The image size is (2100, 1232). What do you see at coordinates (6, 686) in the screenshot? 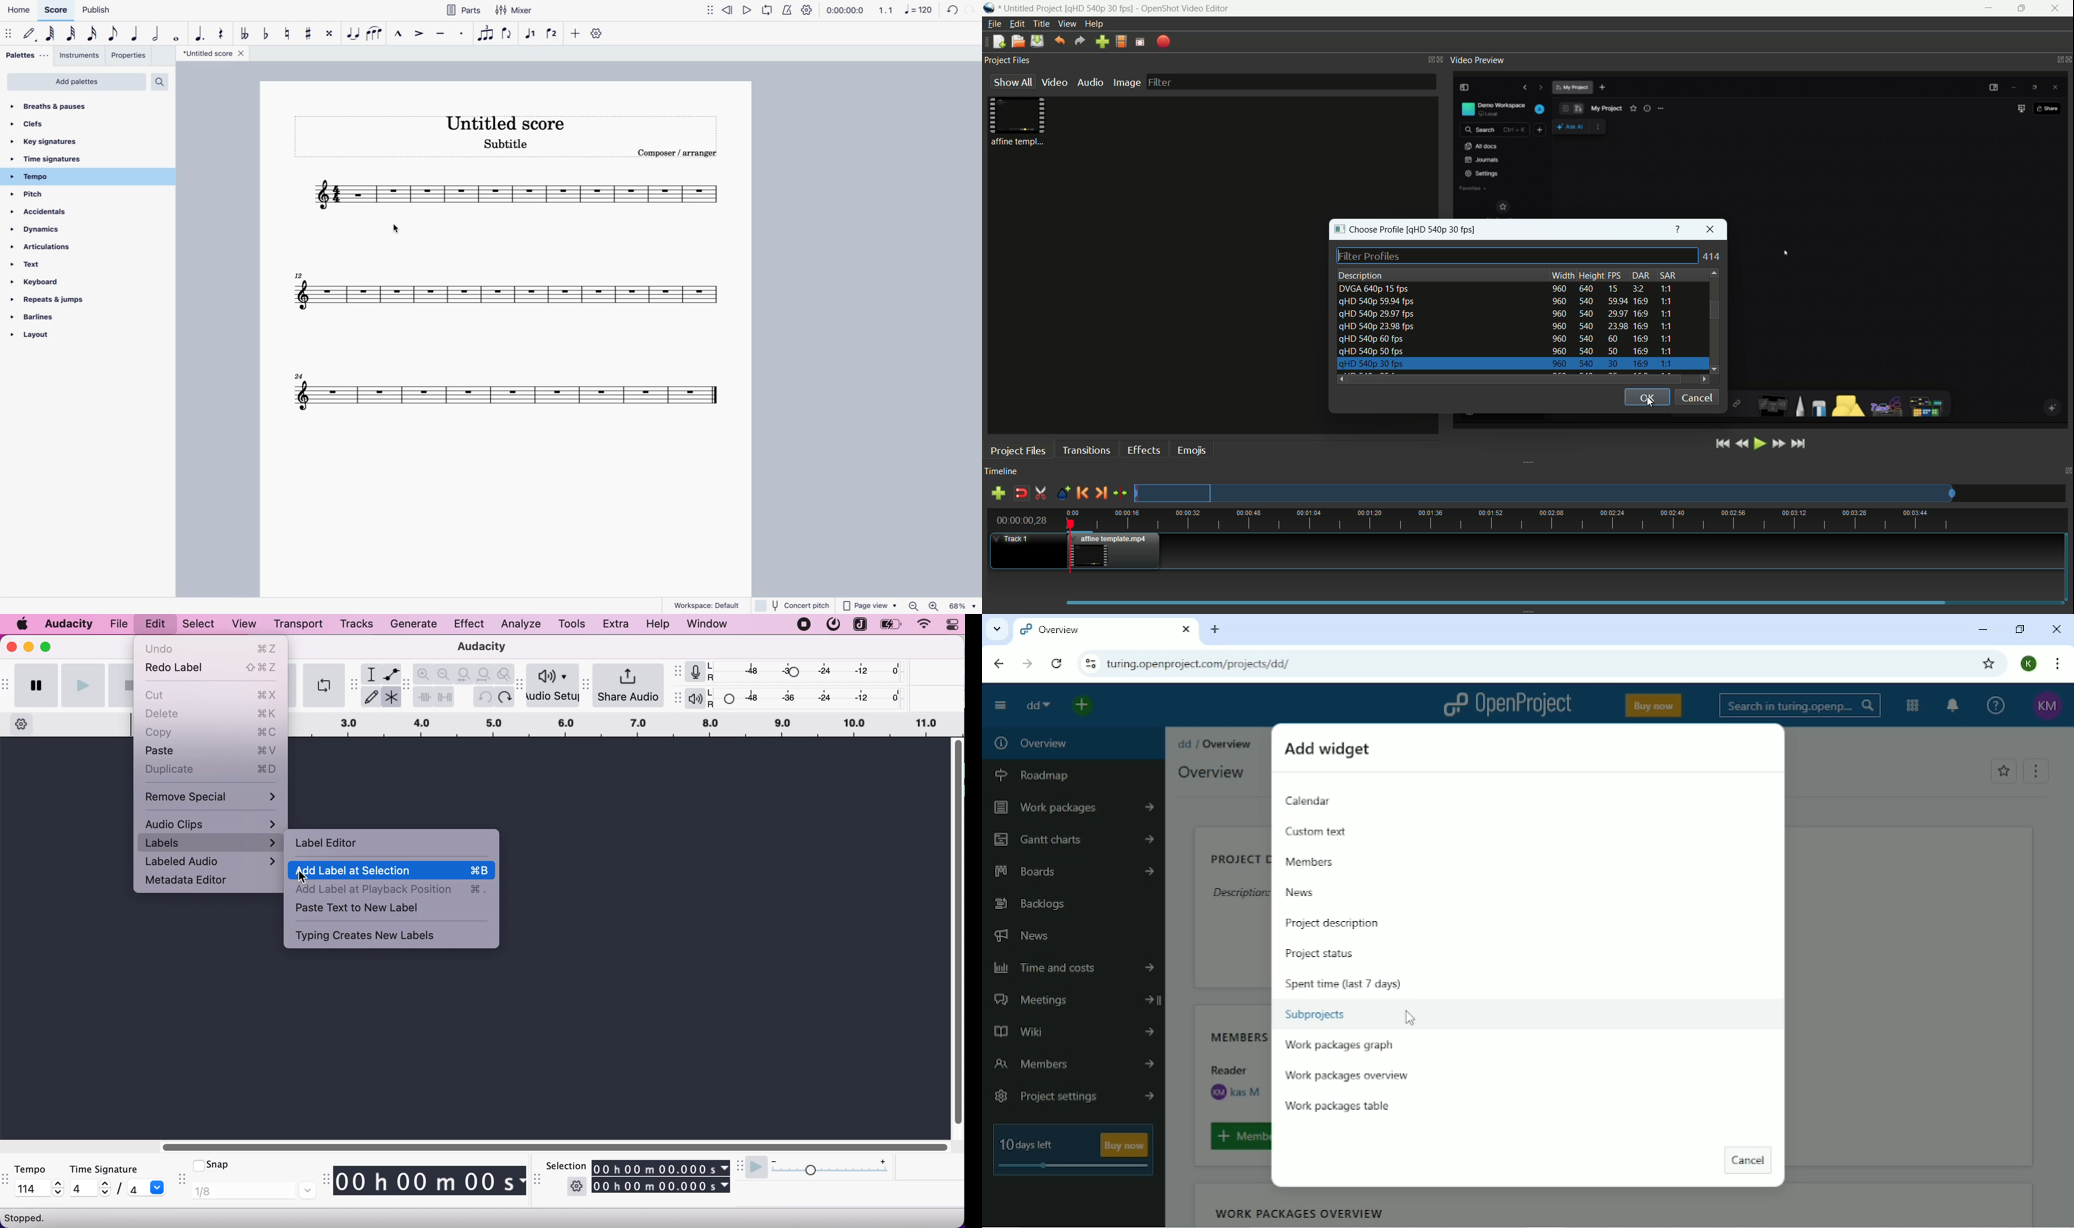
I see `audacity transport toolbar` at bounding box center [6, 686].